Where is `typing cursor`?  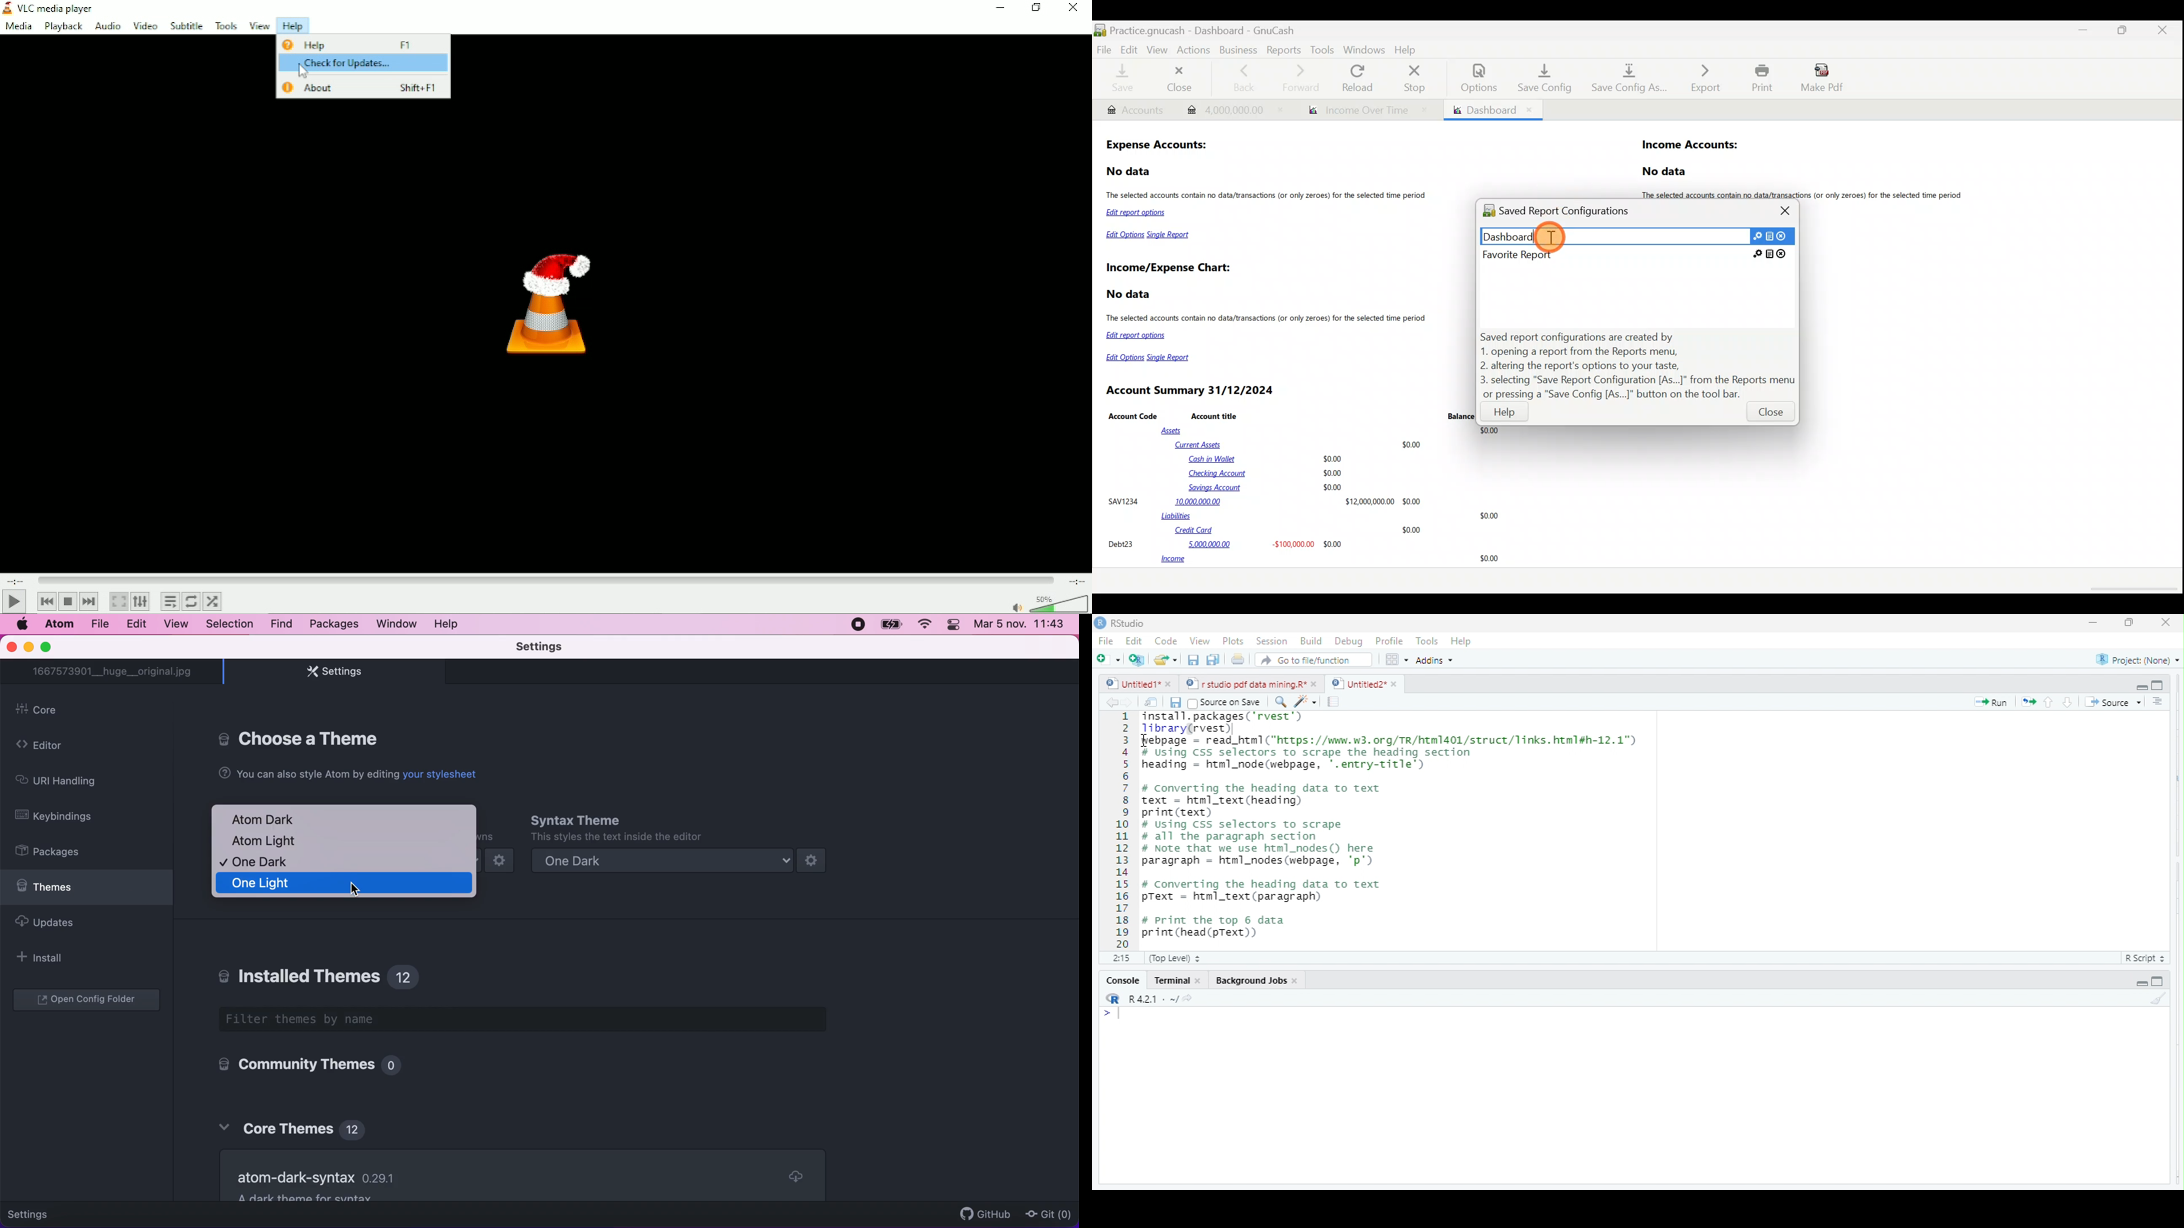 typing cursor is located at coordinates (1115, 1015).